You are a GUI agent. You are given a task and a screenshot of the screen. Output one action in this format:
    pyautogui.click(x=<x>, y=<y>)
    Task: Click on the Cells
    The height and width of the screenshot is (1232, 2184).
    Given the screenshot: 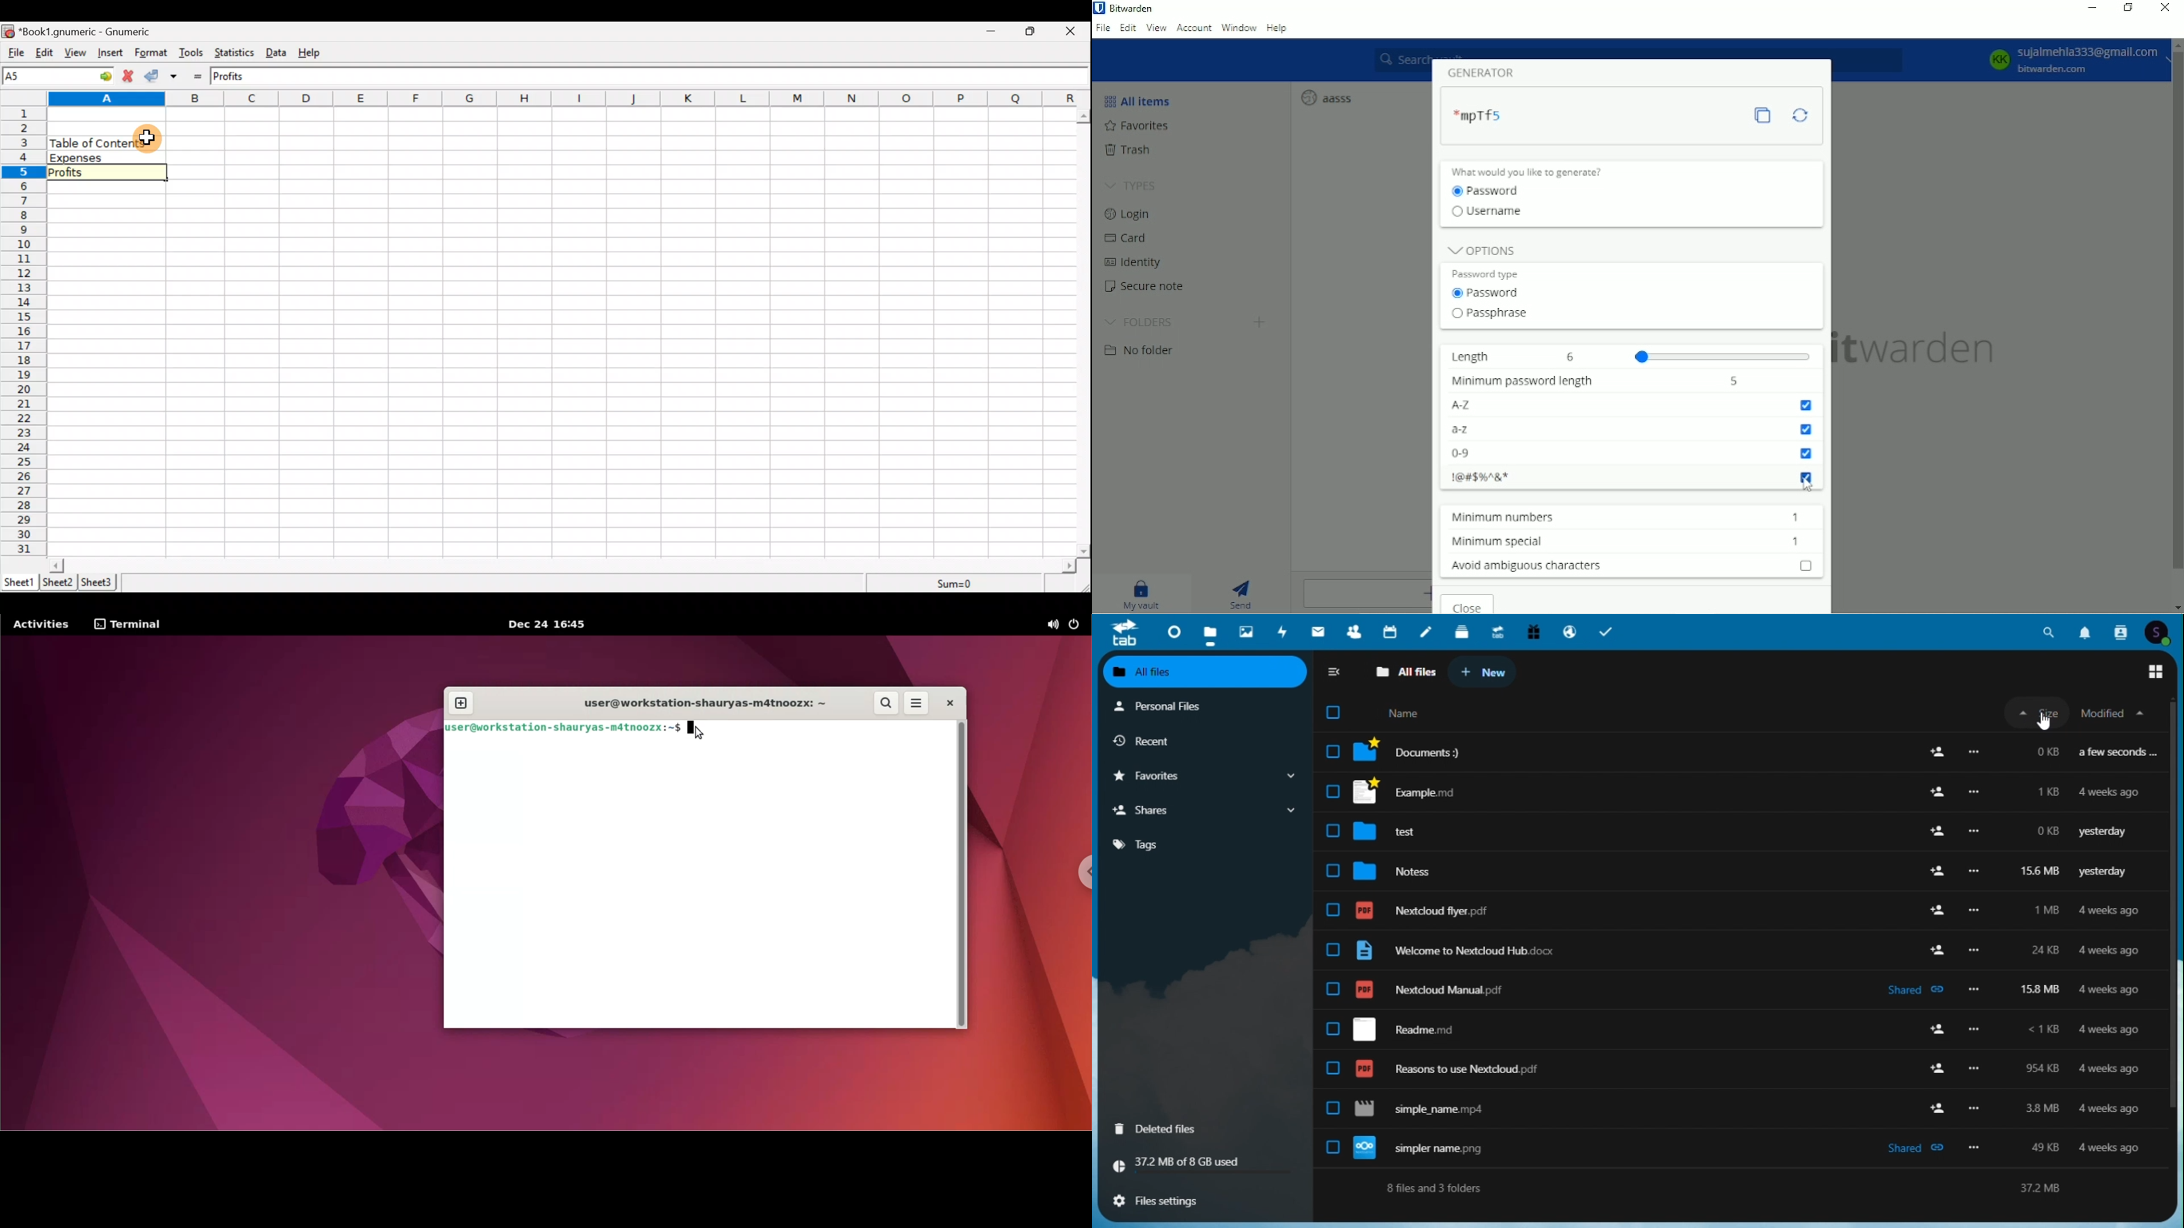 What is the action you would take?
    pyautogui.click(x=617, y=332)
    